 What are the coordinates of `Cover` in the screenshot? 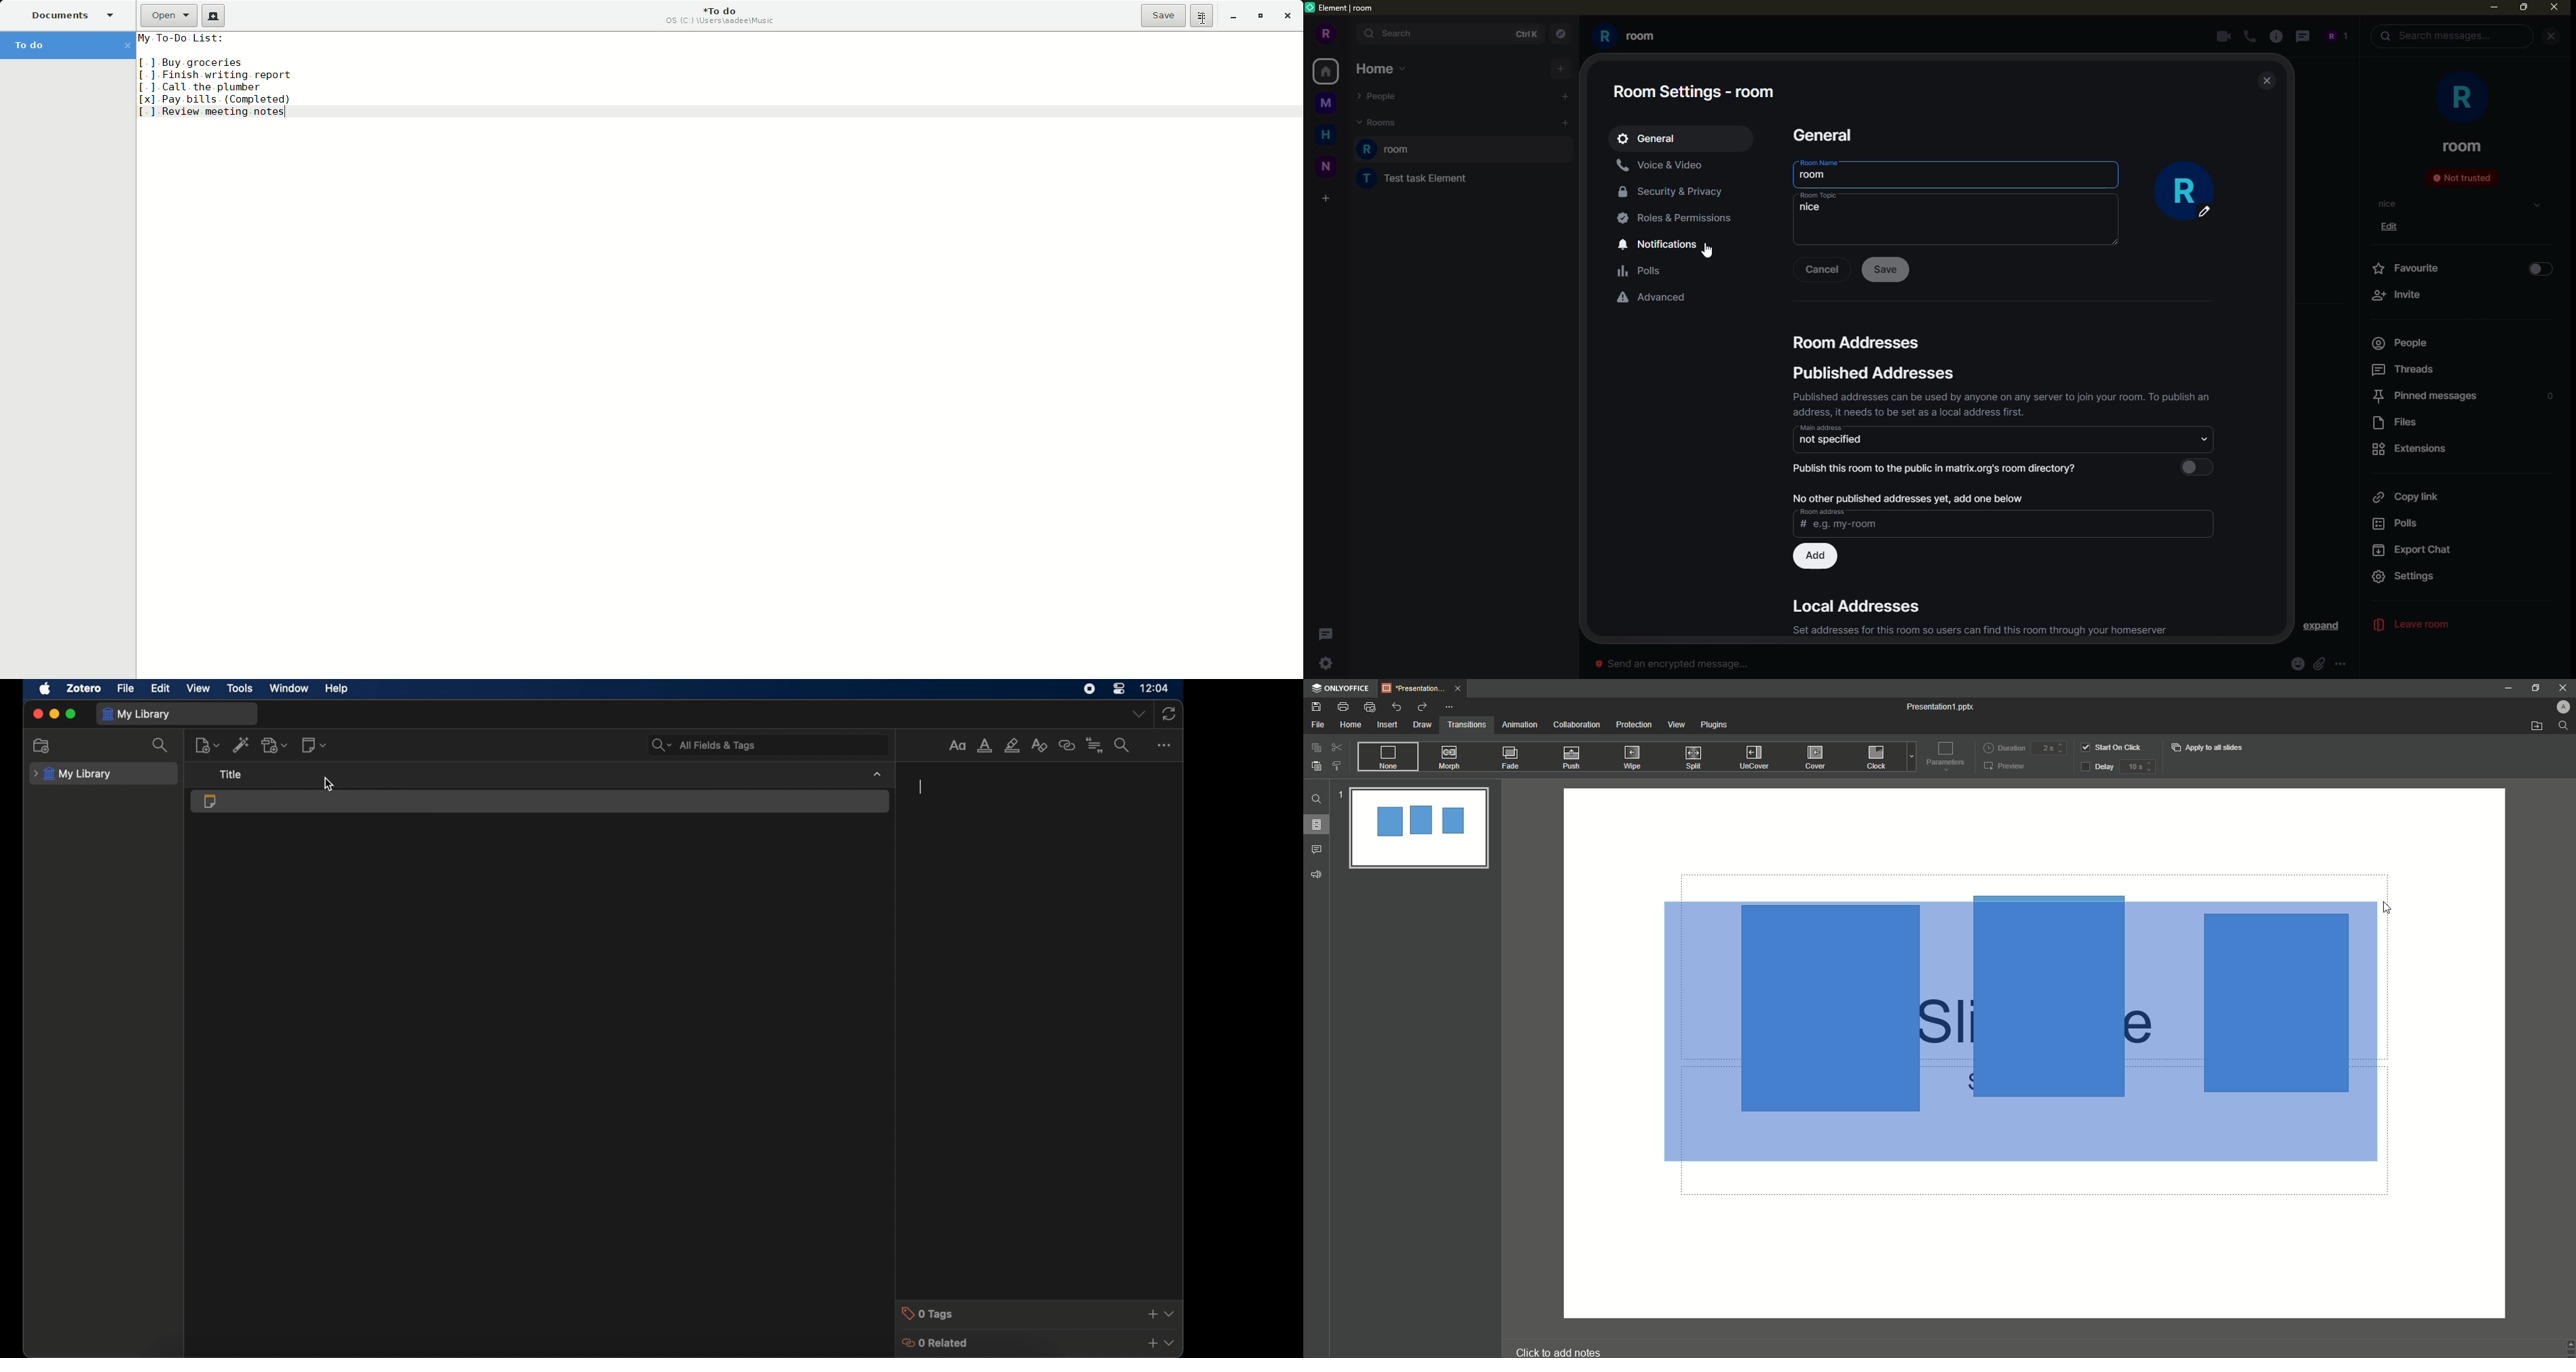 It's located at (1817, 757).